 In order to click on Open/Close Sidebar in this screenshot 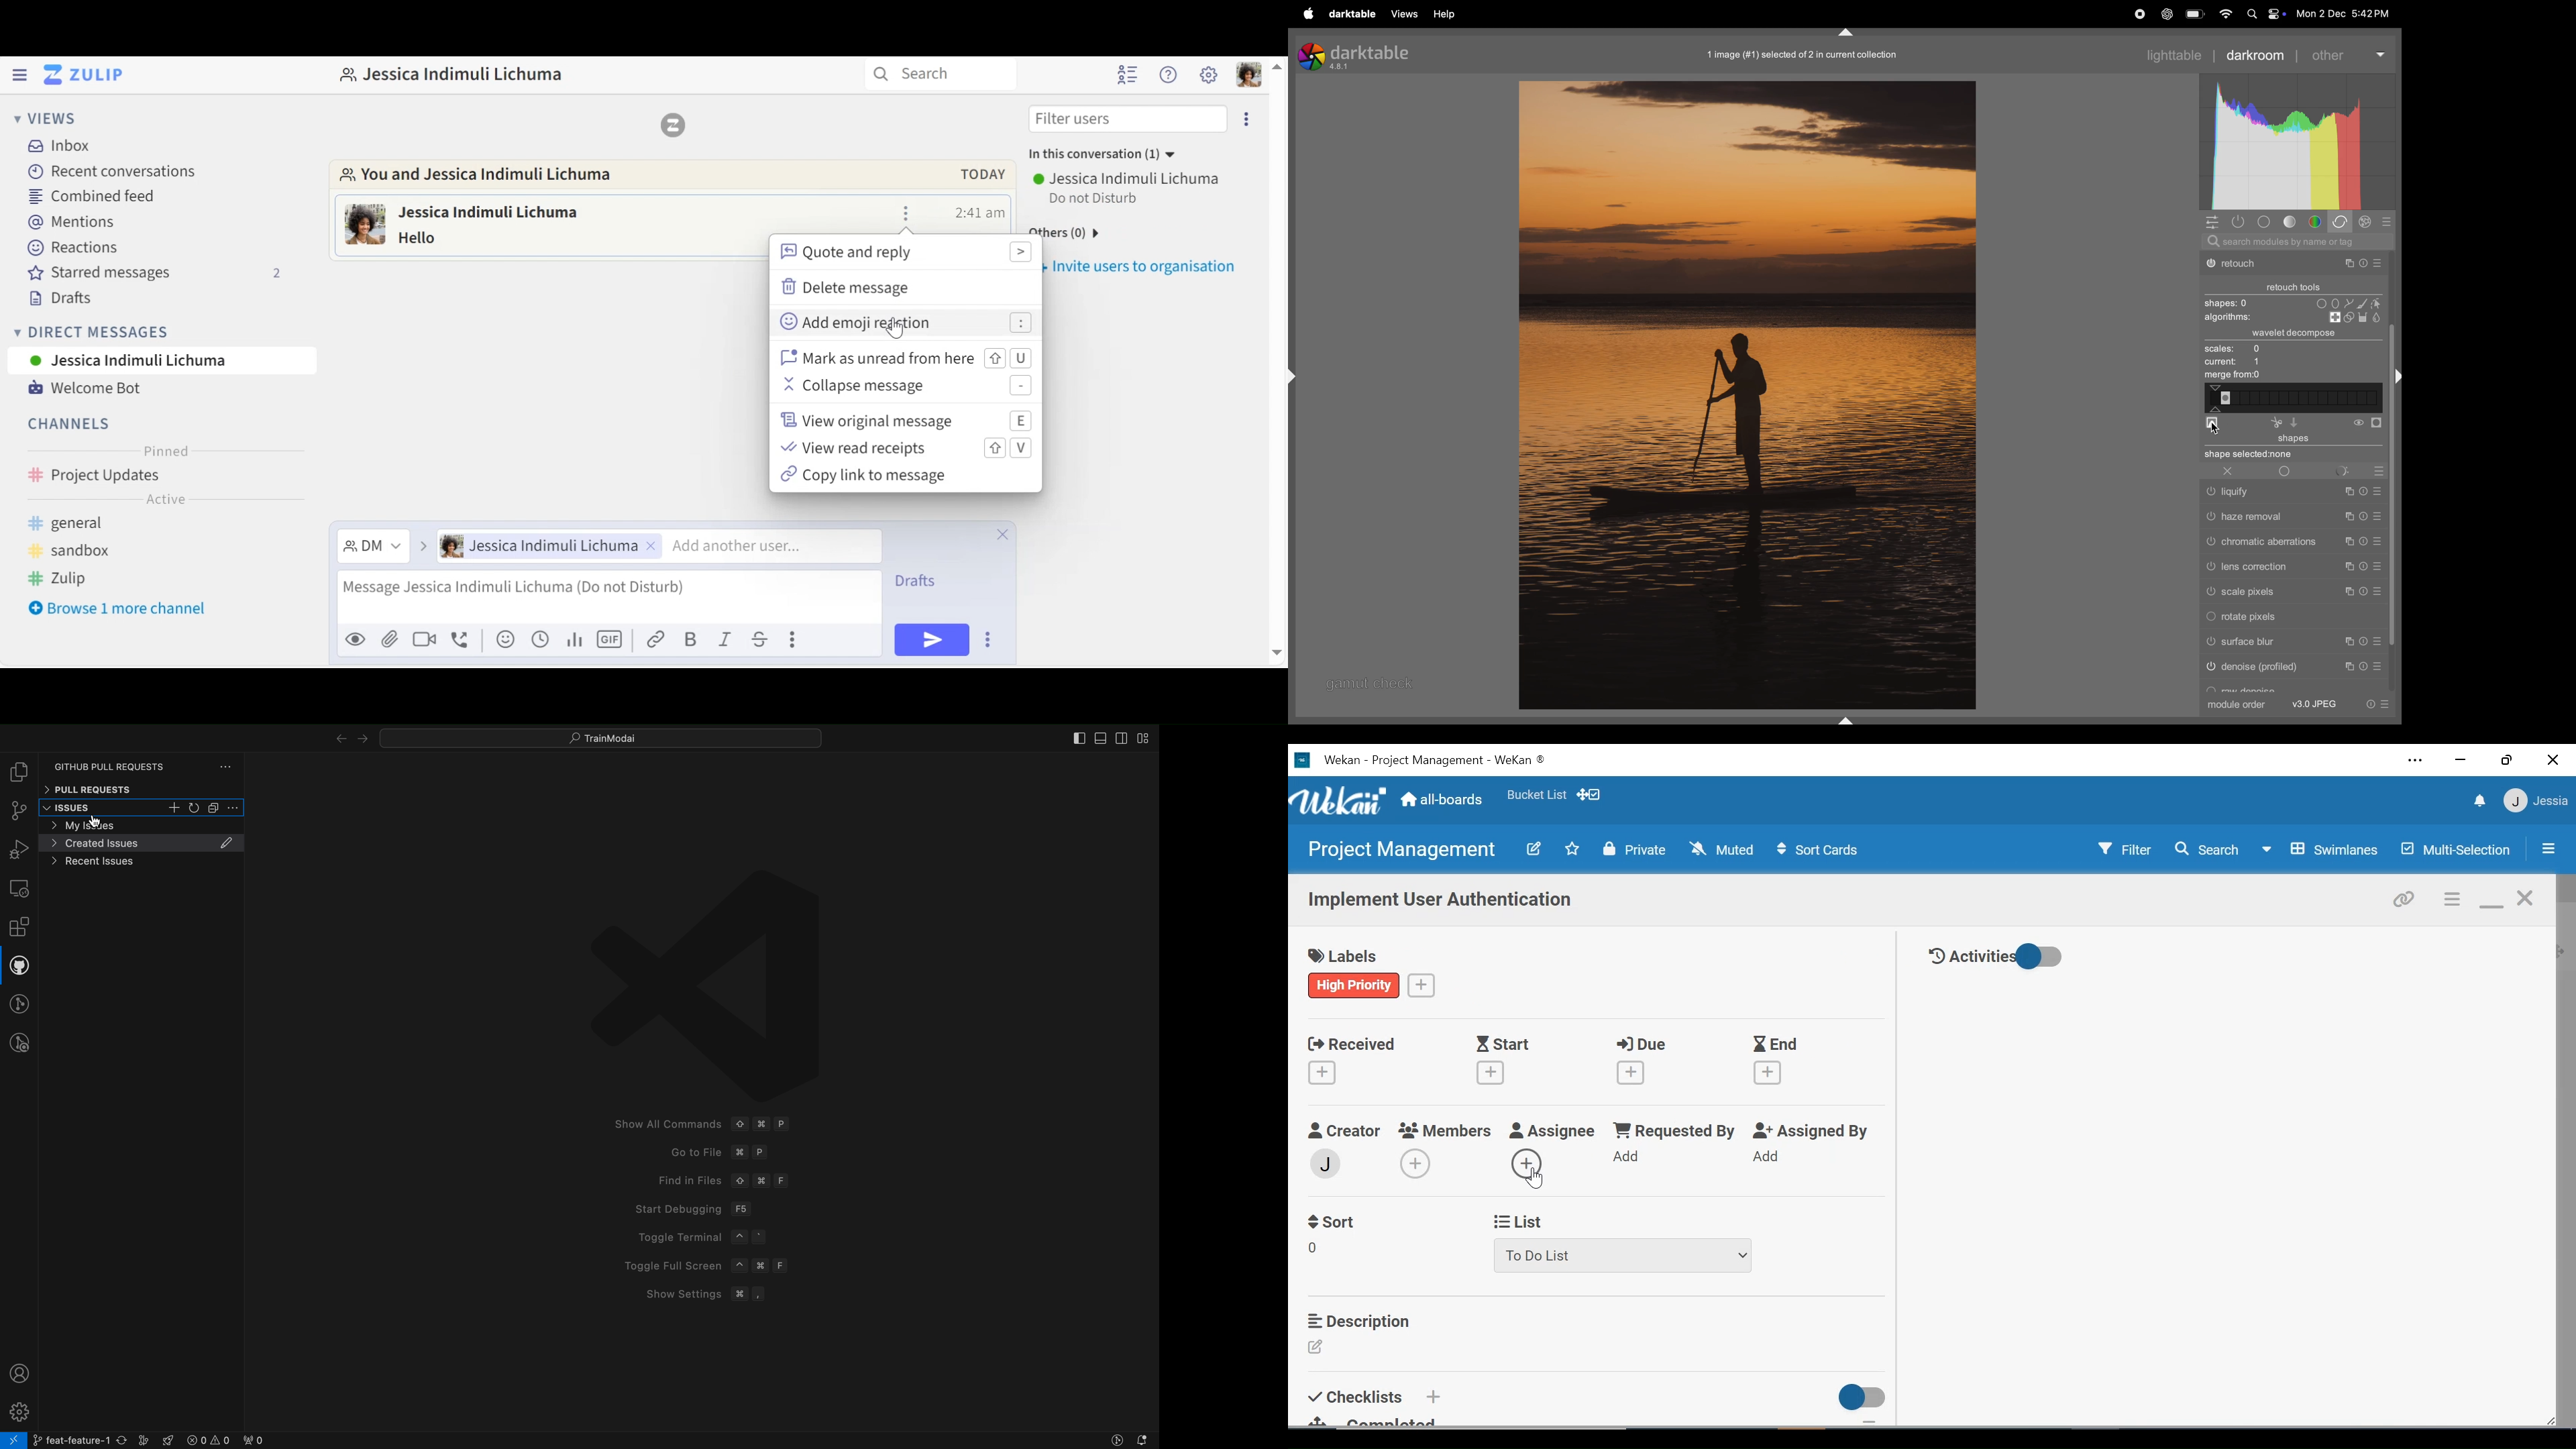, I will do `click(2547, 850)`.